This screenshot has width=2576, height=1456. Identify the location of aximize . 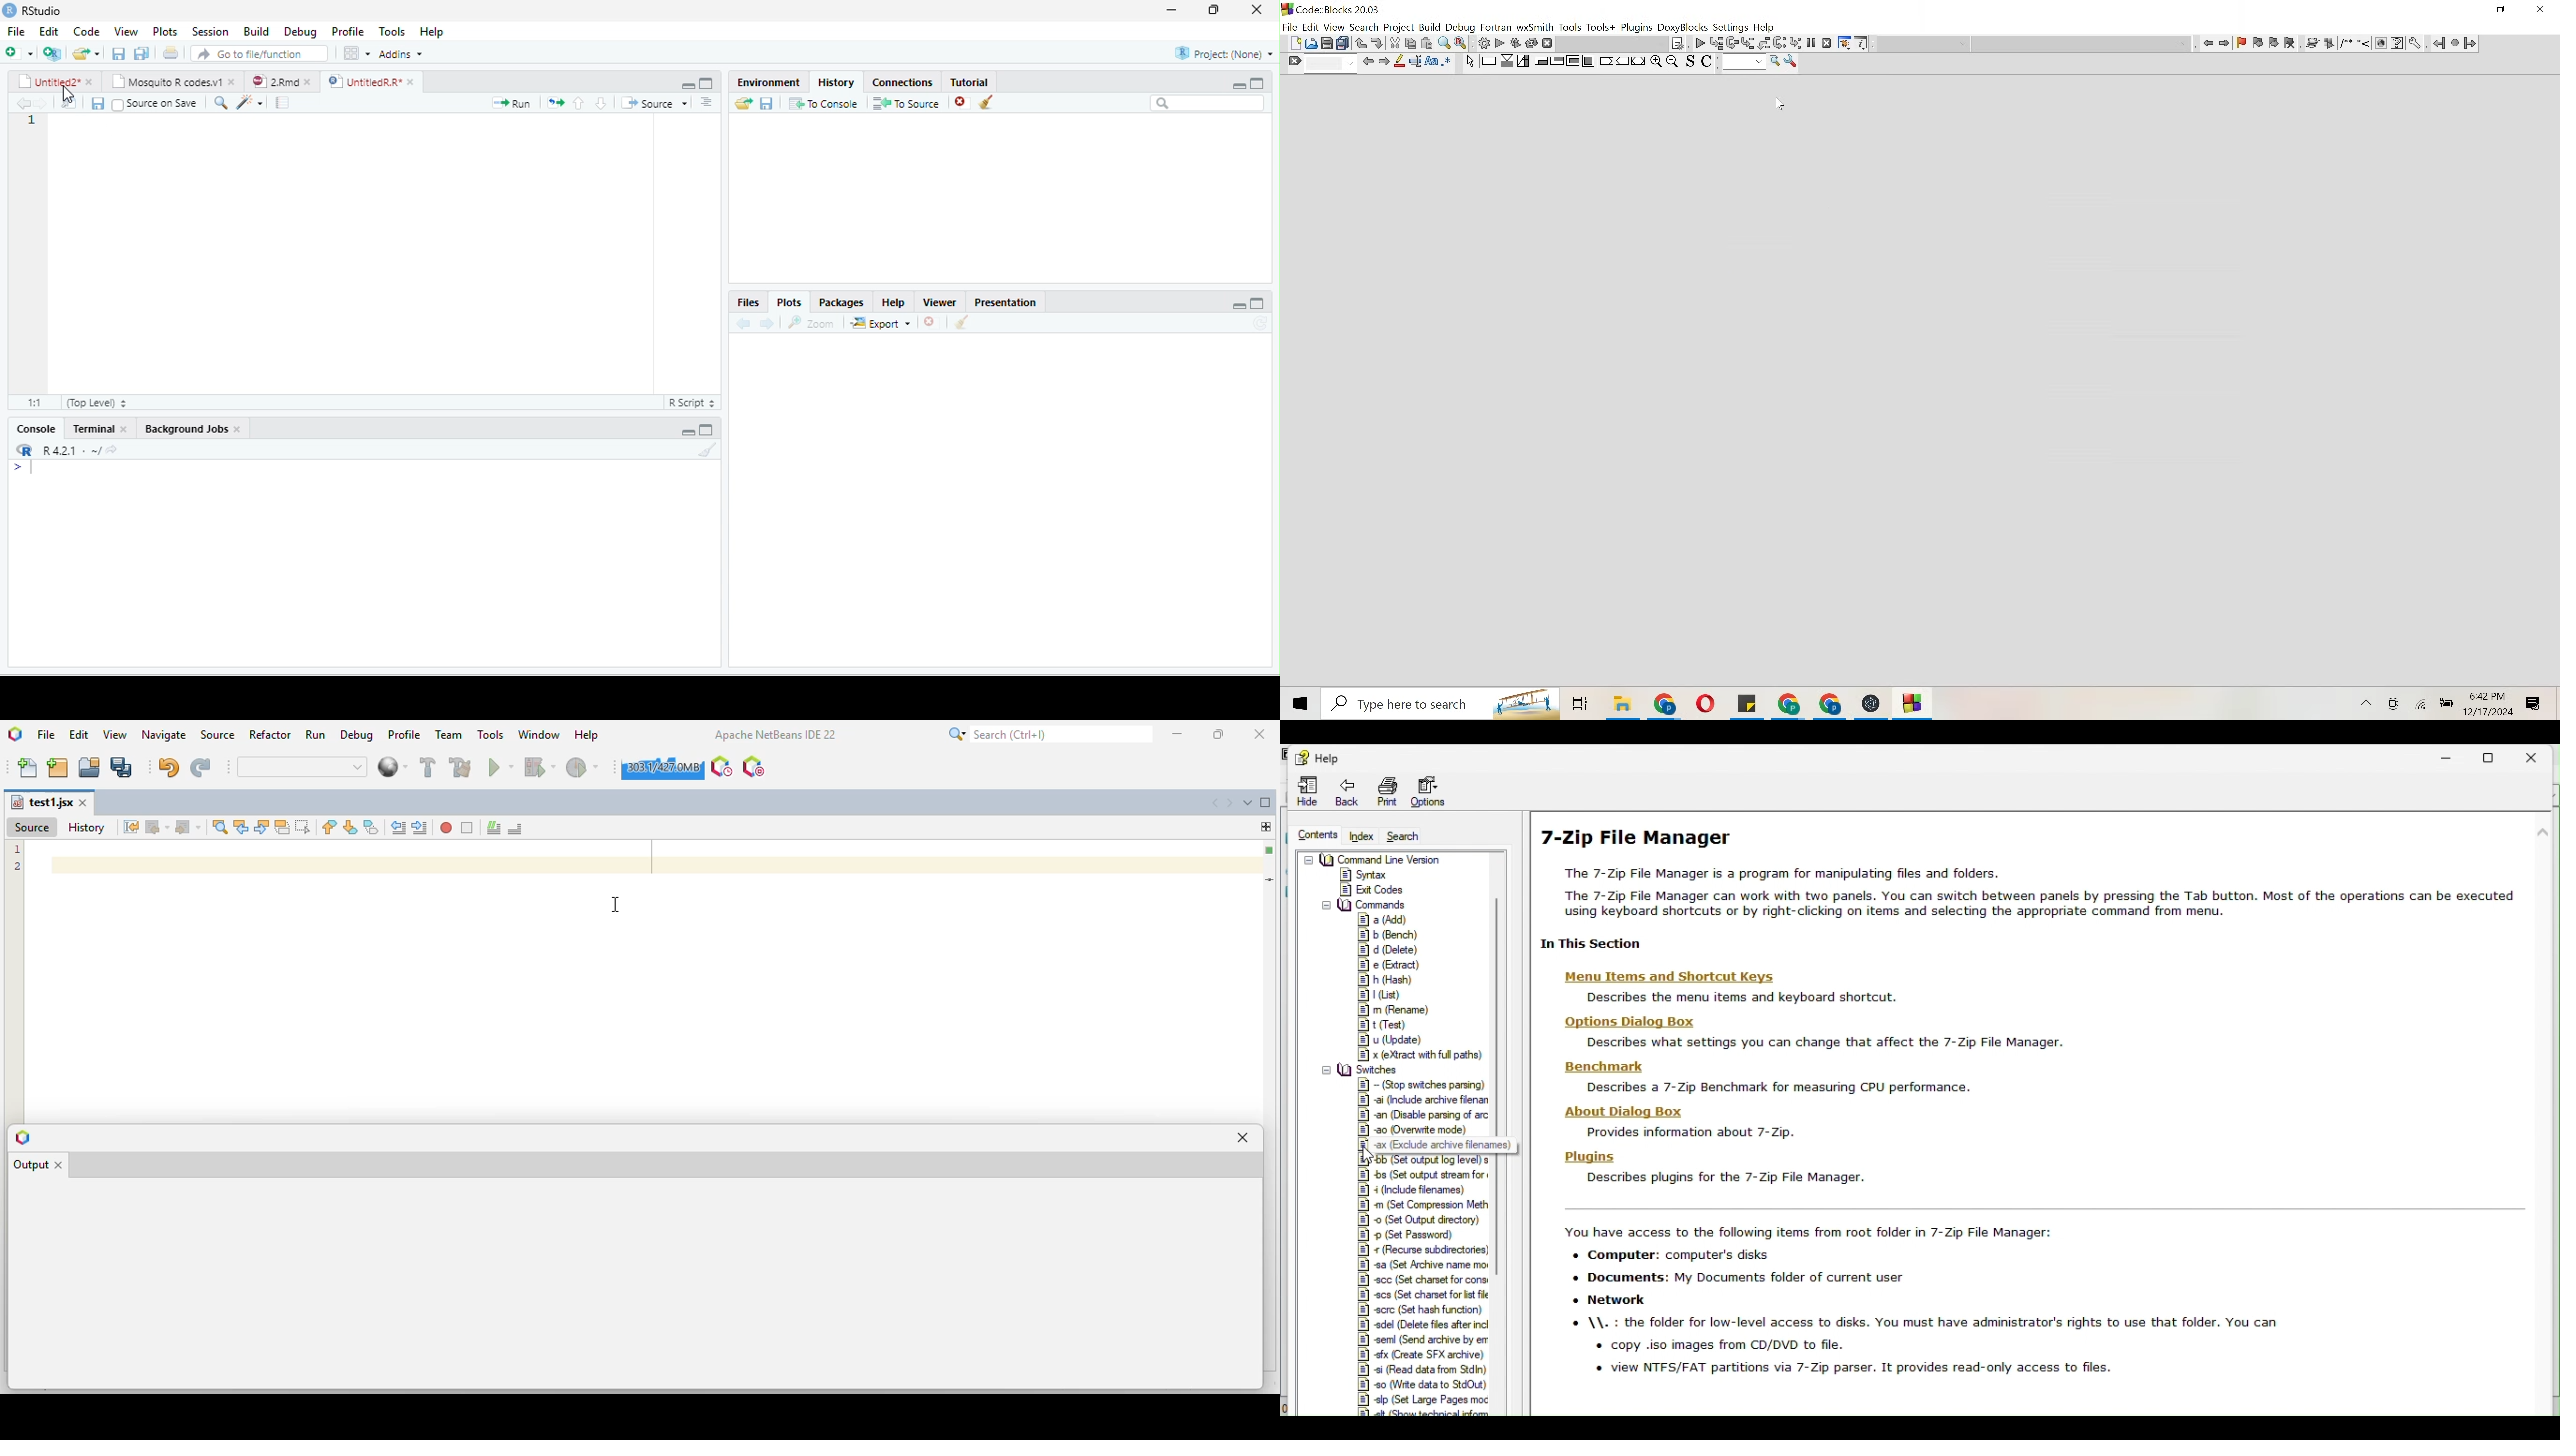
(1263, 81).